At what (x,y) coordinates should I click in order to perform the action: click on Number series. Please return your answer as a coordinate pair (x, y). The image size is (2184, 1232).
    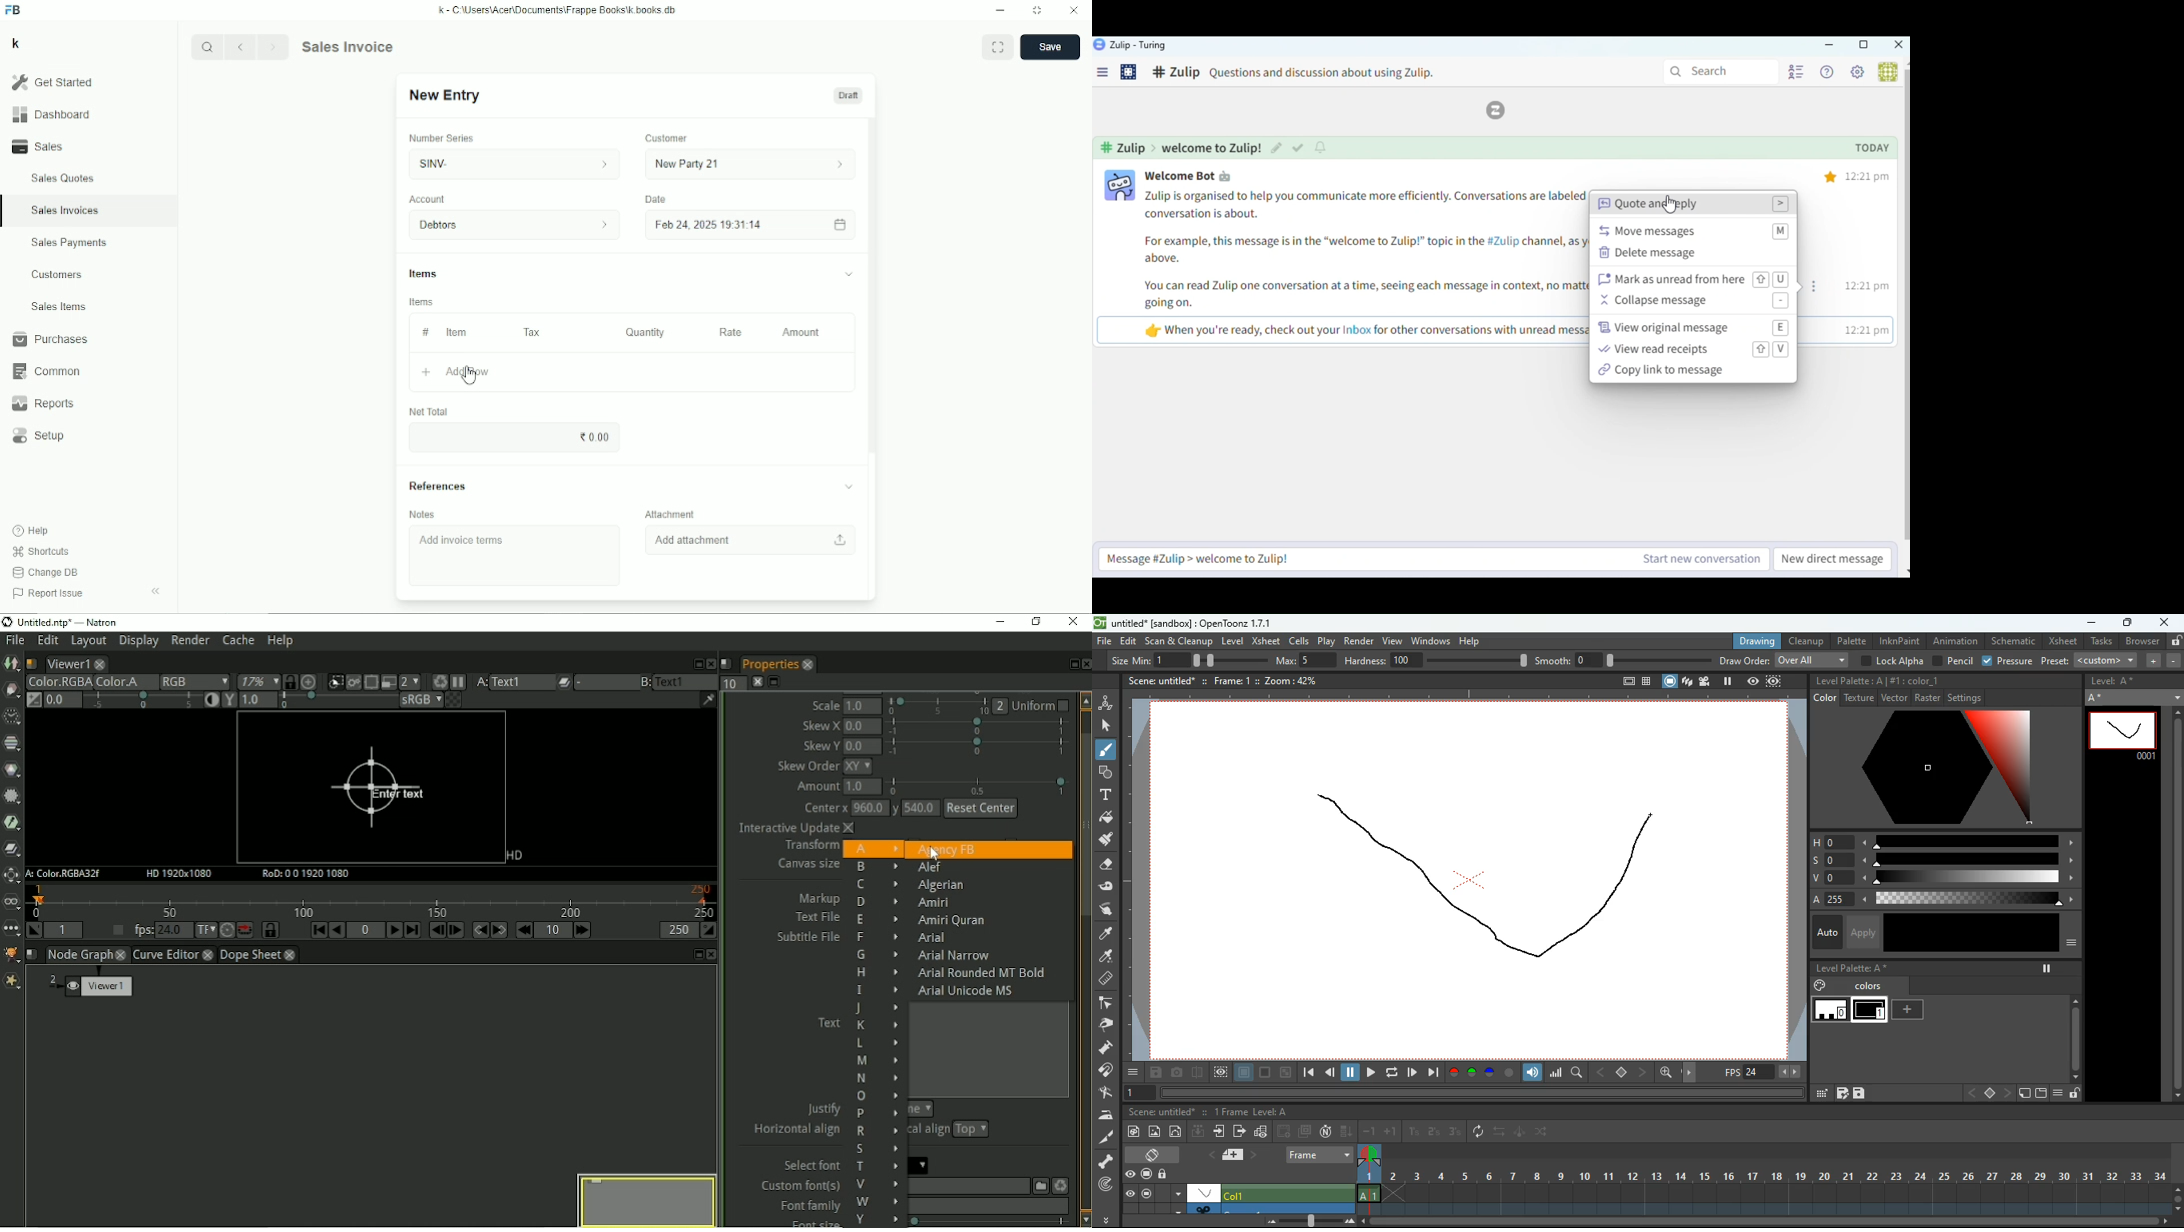
    Looking at the image, I should click on (442, 138).